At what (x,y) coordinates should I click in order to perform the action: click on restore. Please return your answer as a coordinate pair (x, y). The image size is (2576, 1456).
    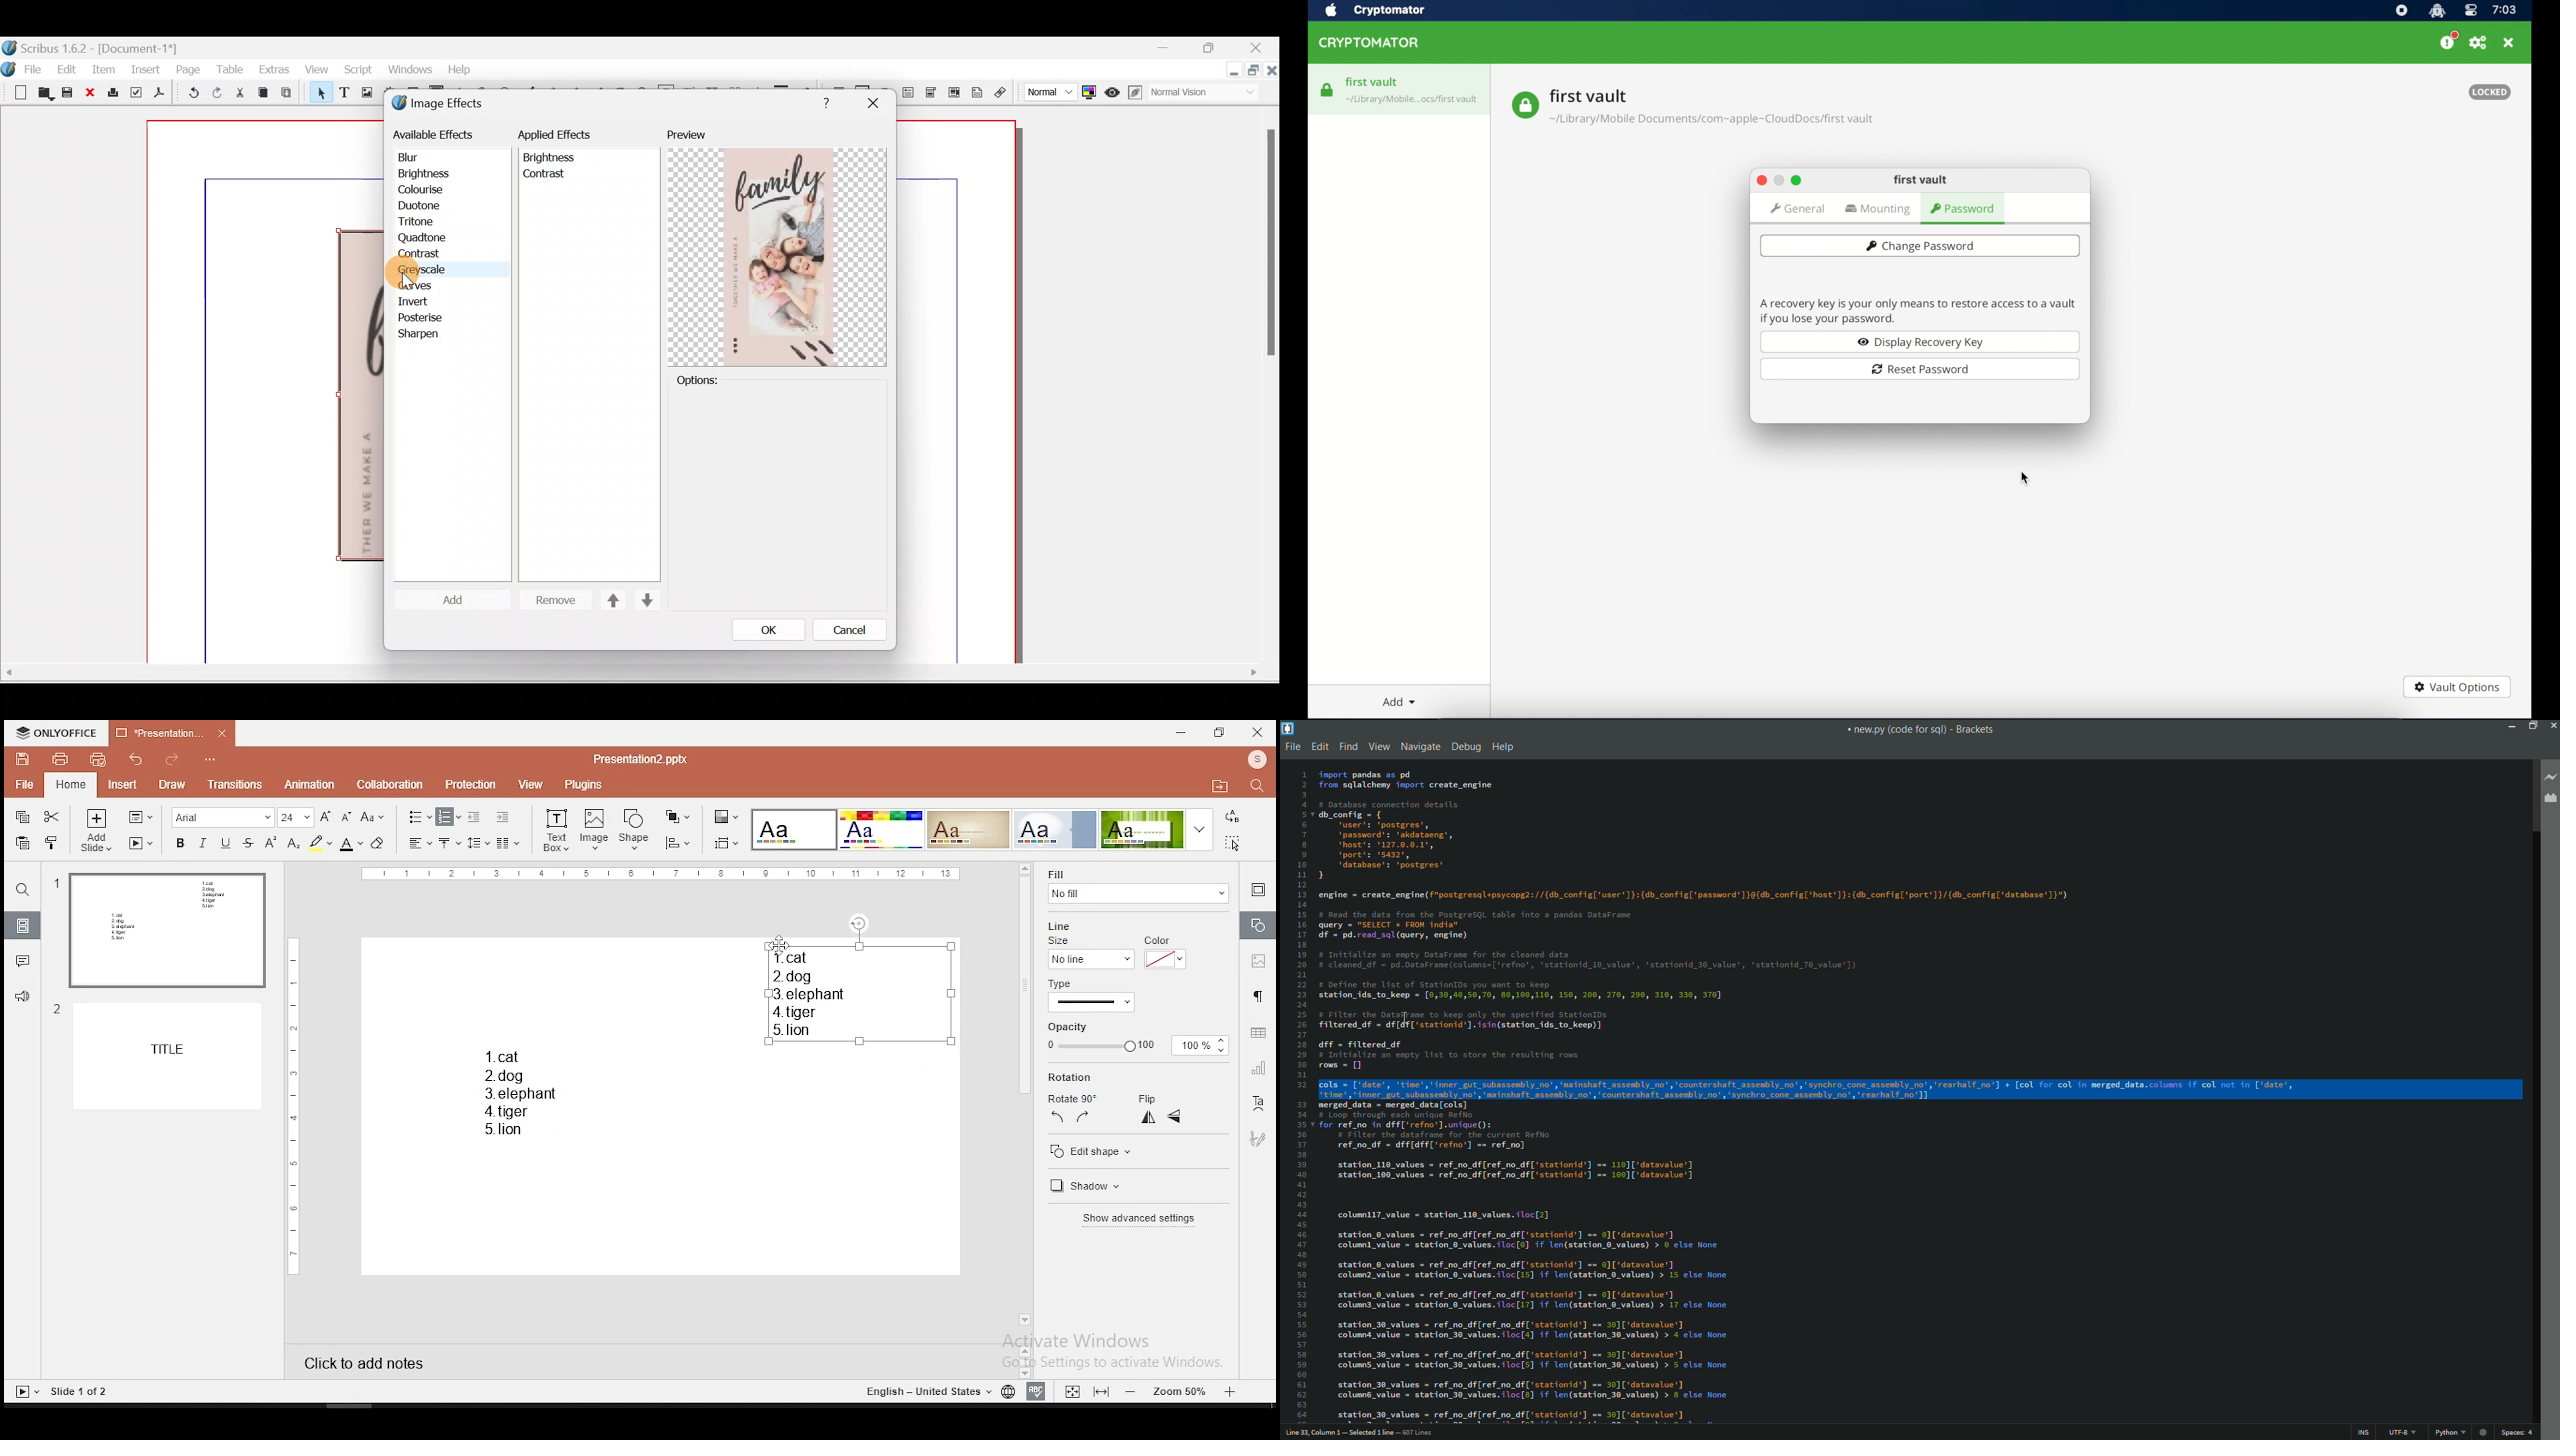
    Looking at the image, I should click on (1220, 733).